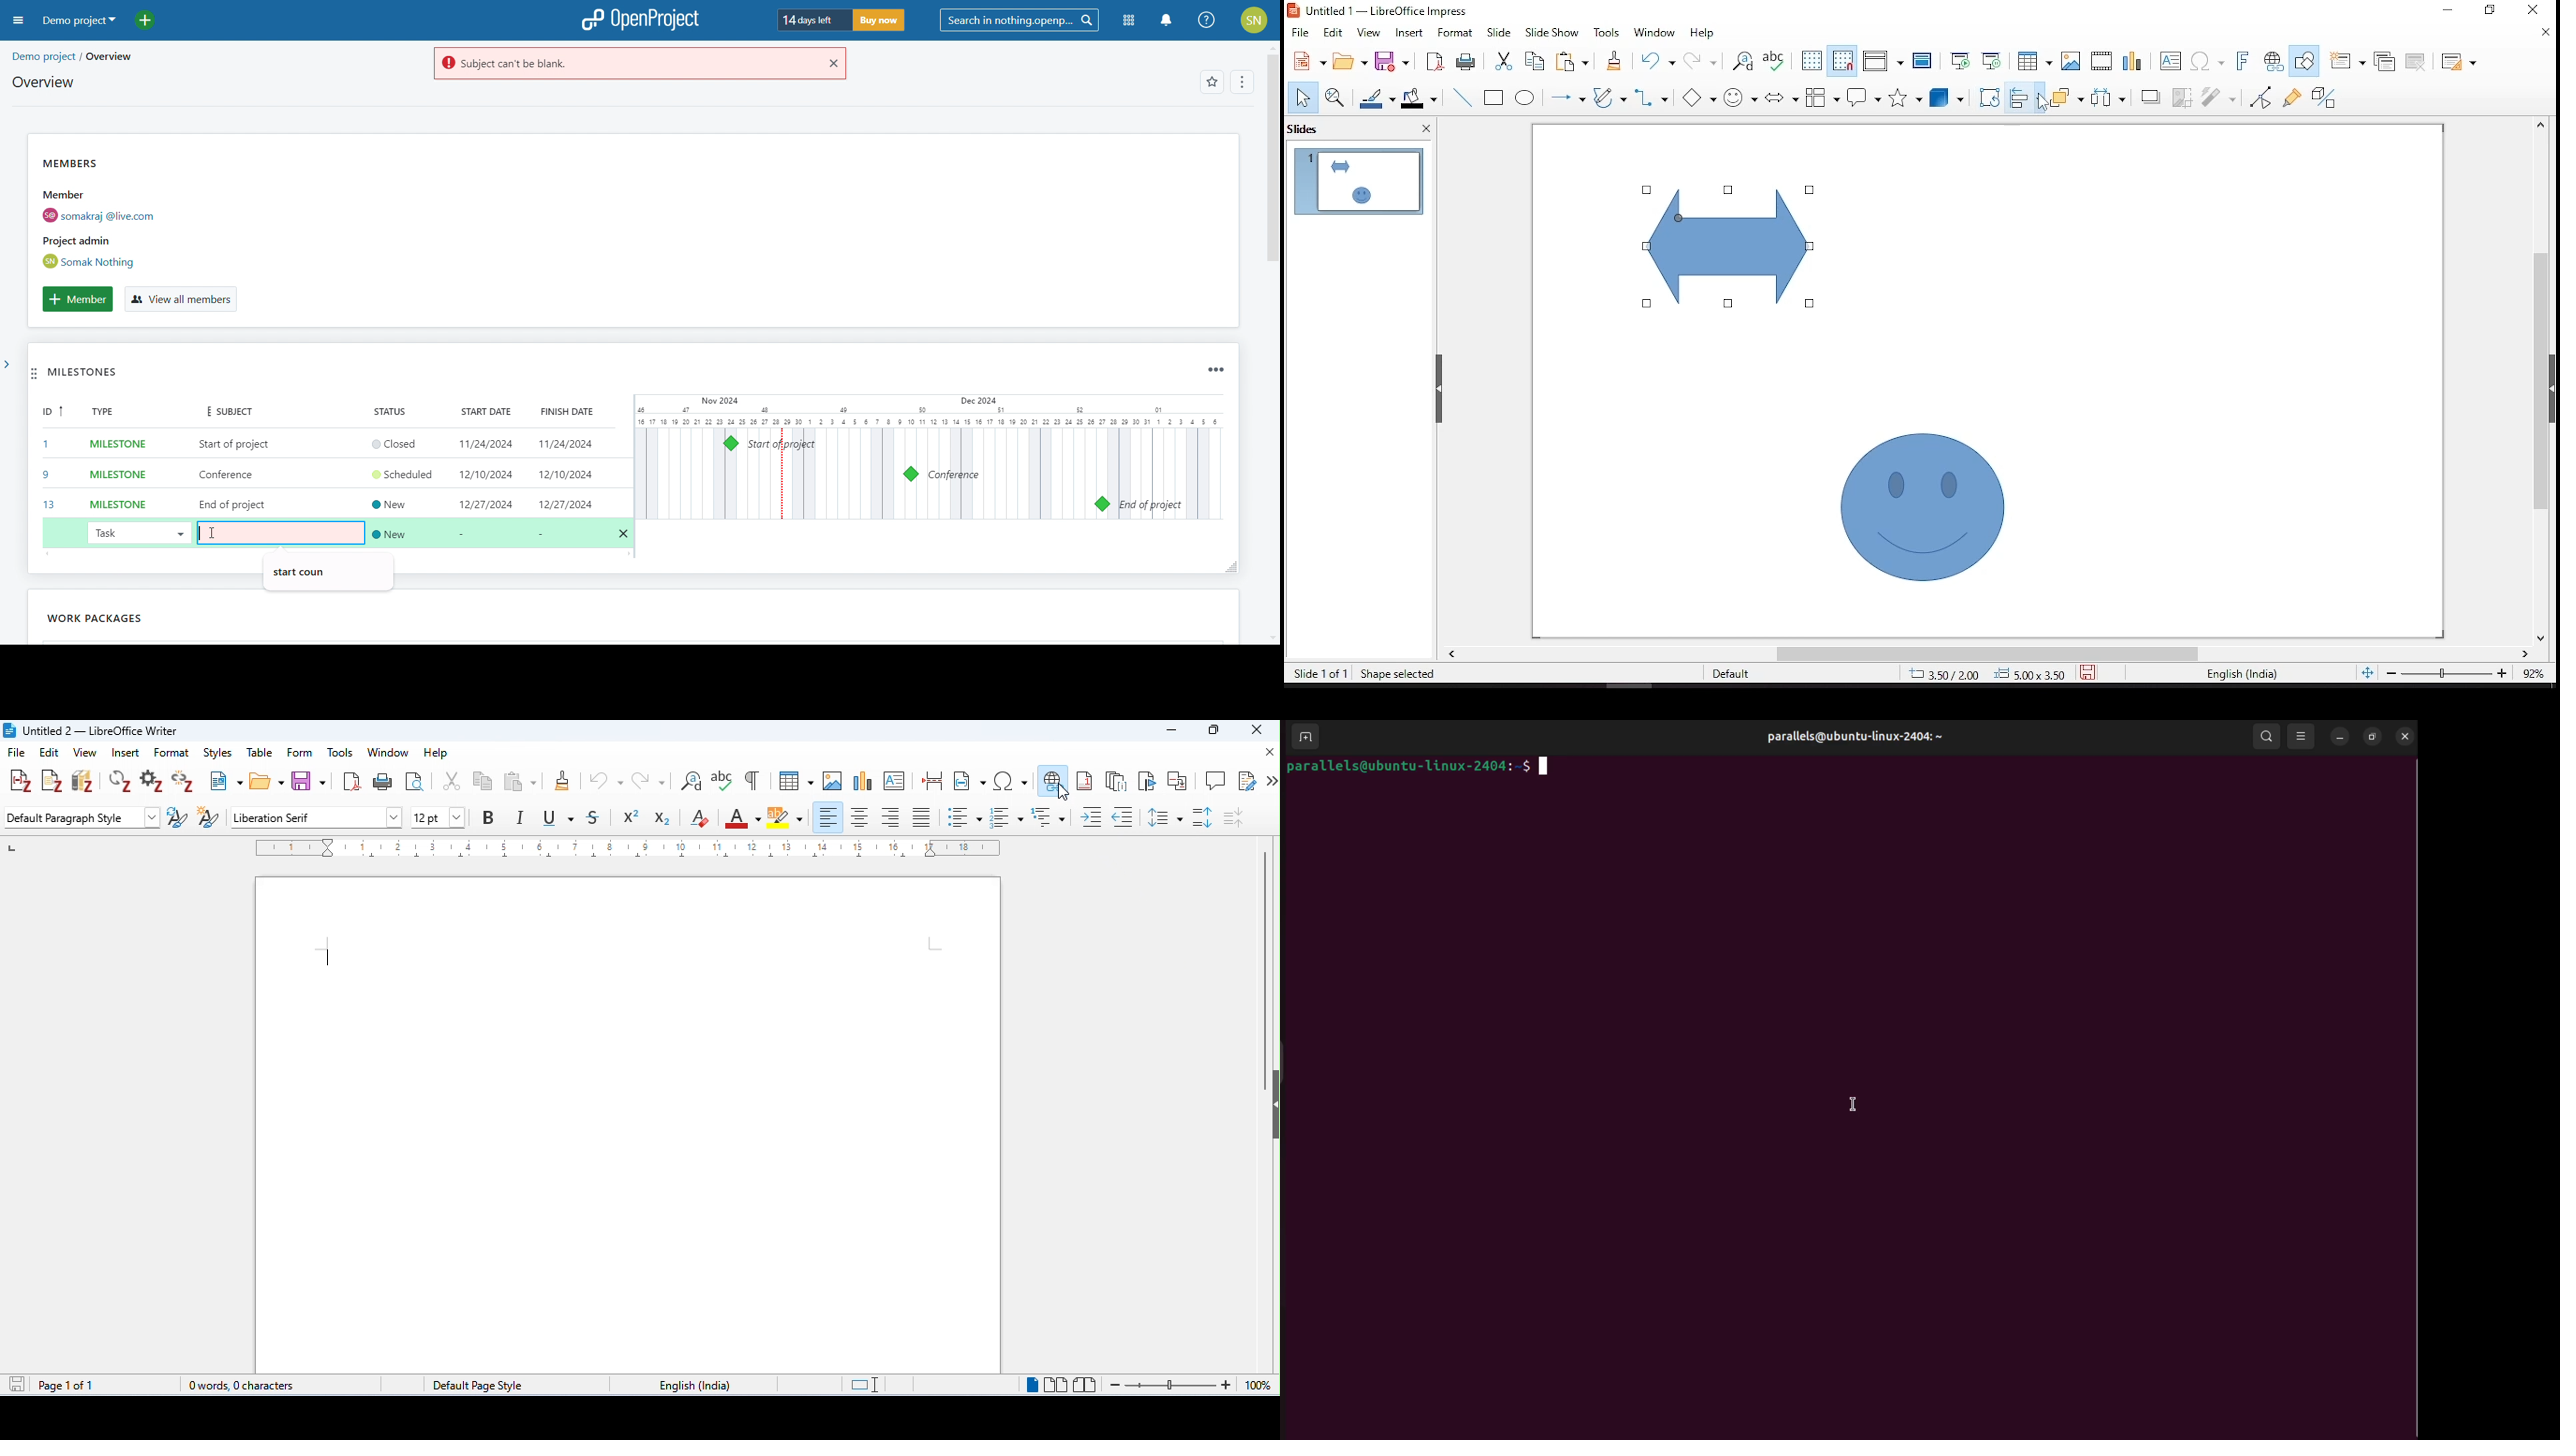 This screenshot has height=1456, width=2576. What do you see at coordinates (302, 570) in the screenshot?
I see `pop-up message` at bounding box center [302, 570].